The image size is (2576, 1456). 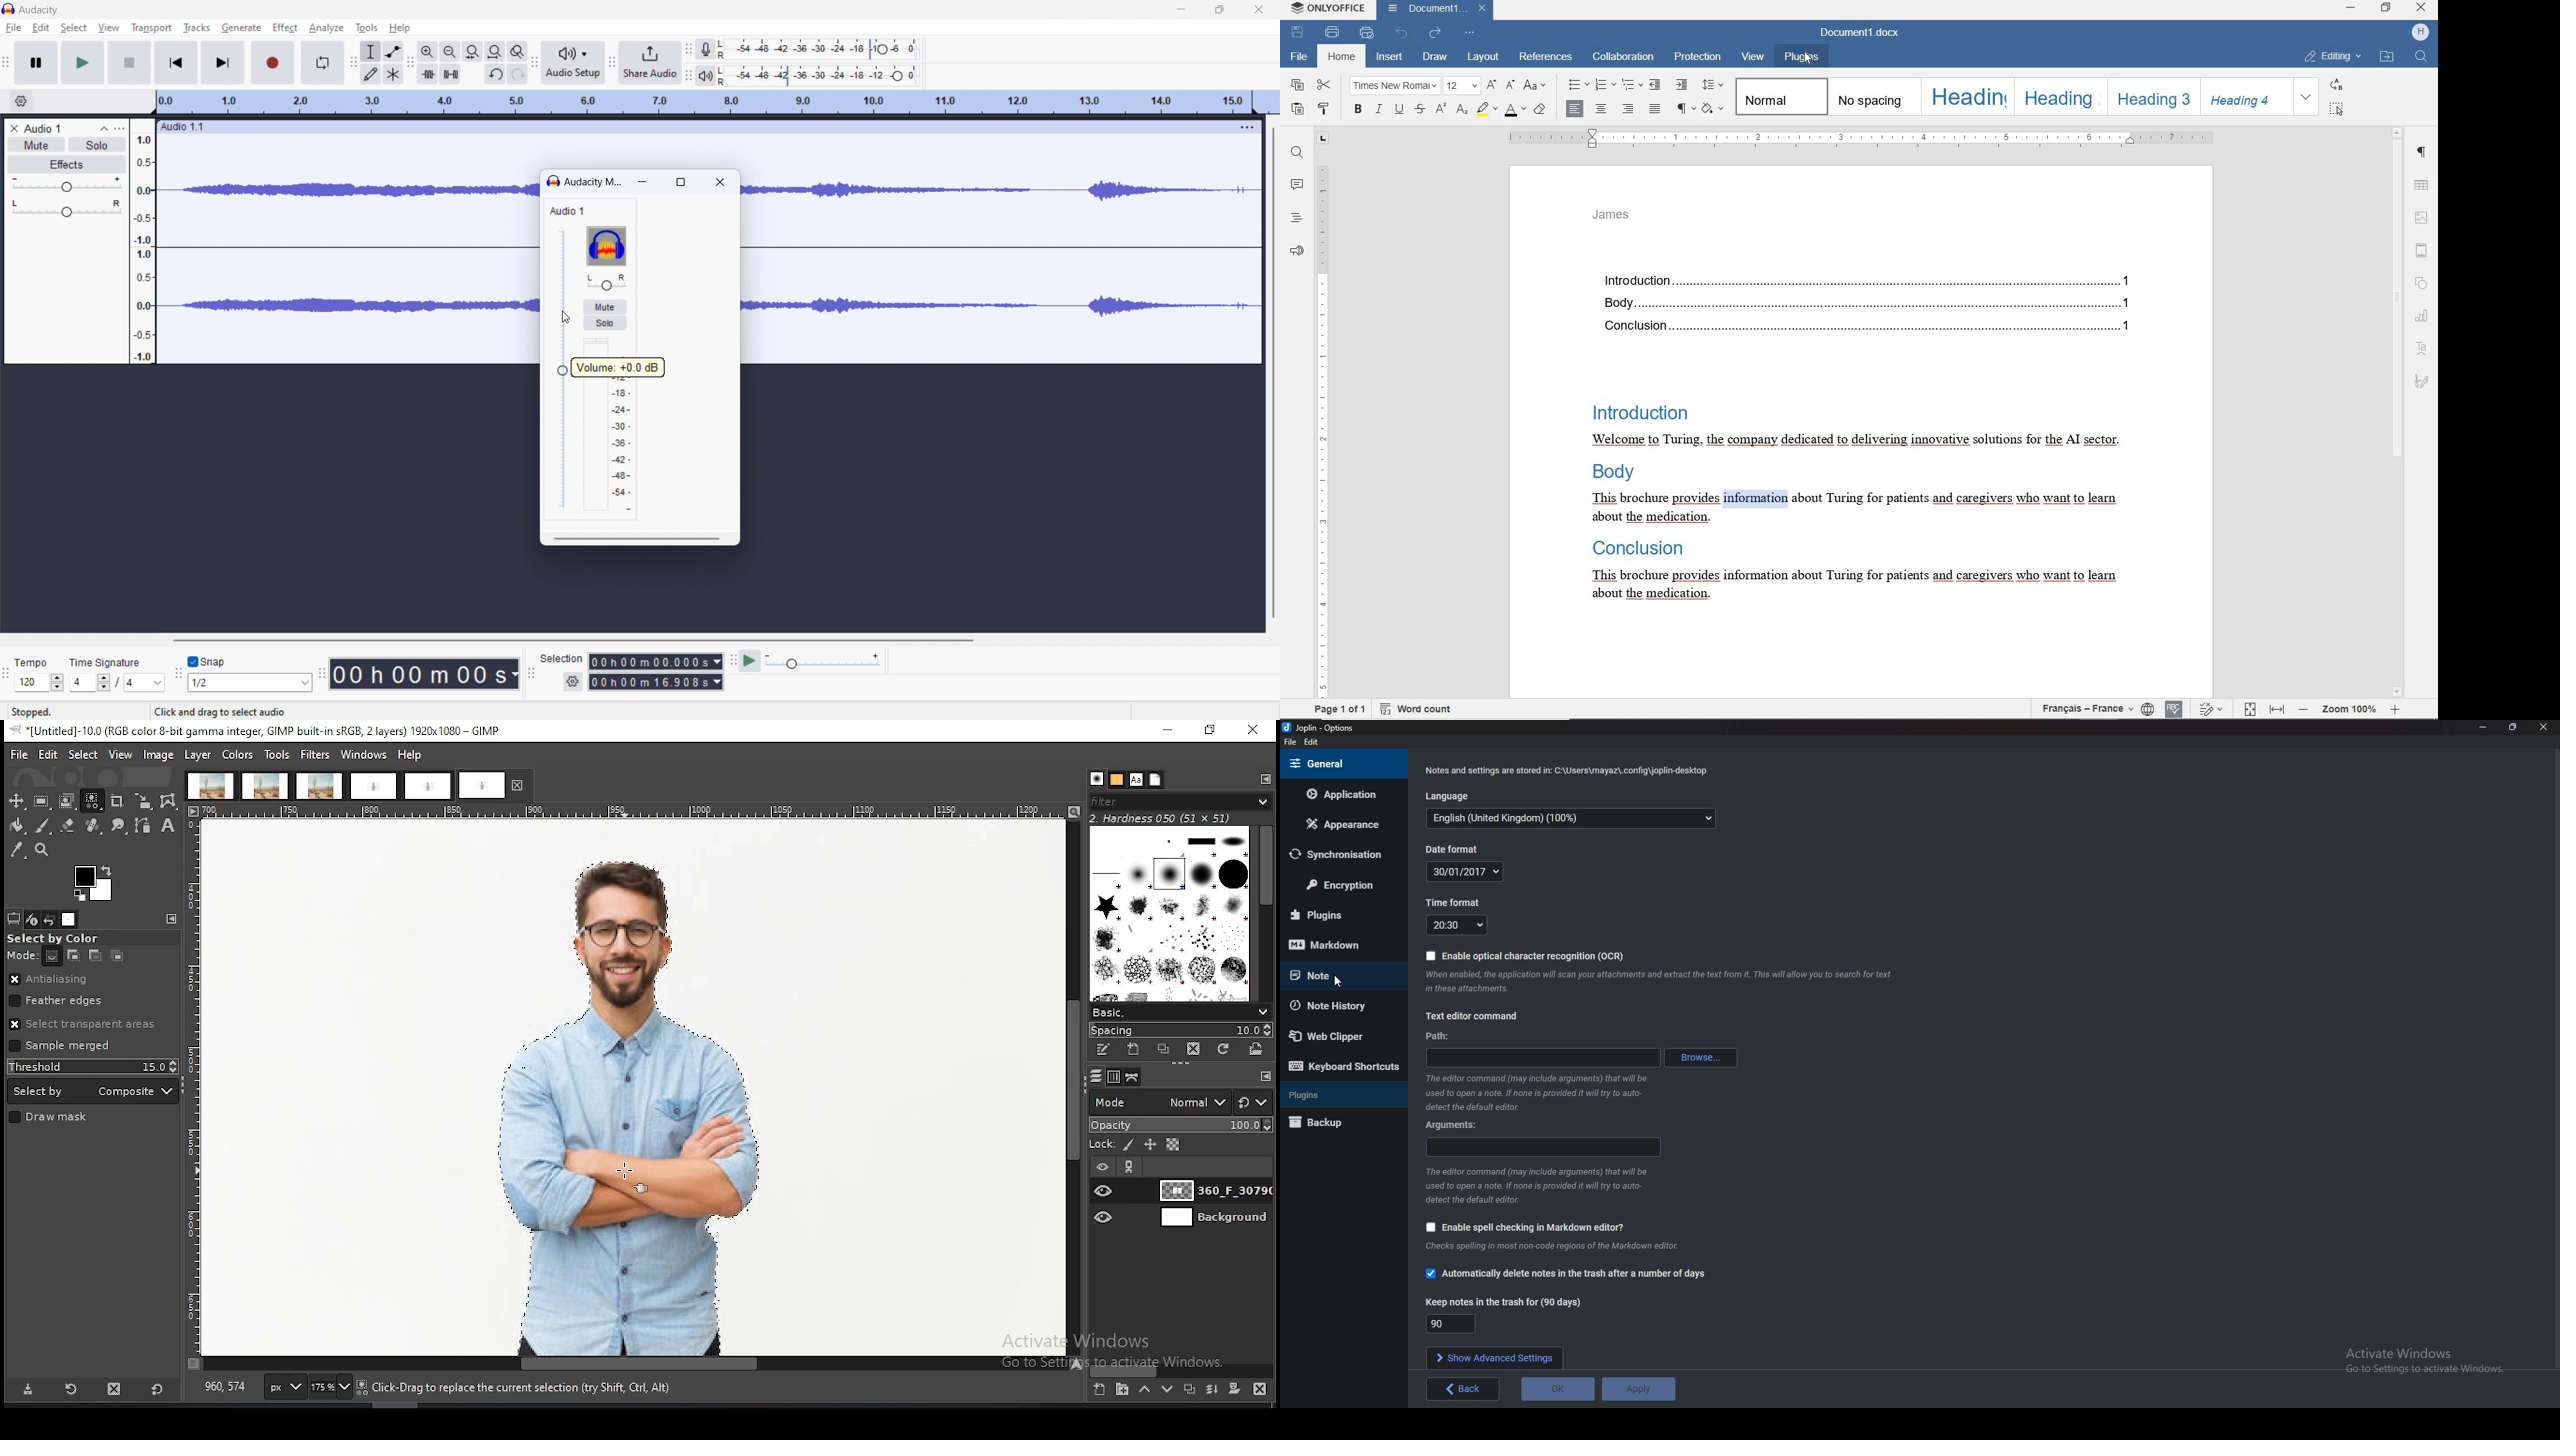 What do you see at coordinates (1859, 139) in the screenshot?
I see `RULER` at bounding box center [1859, 139].